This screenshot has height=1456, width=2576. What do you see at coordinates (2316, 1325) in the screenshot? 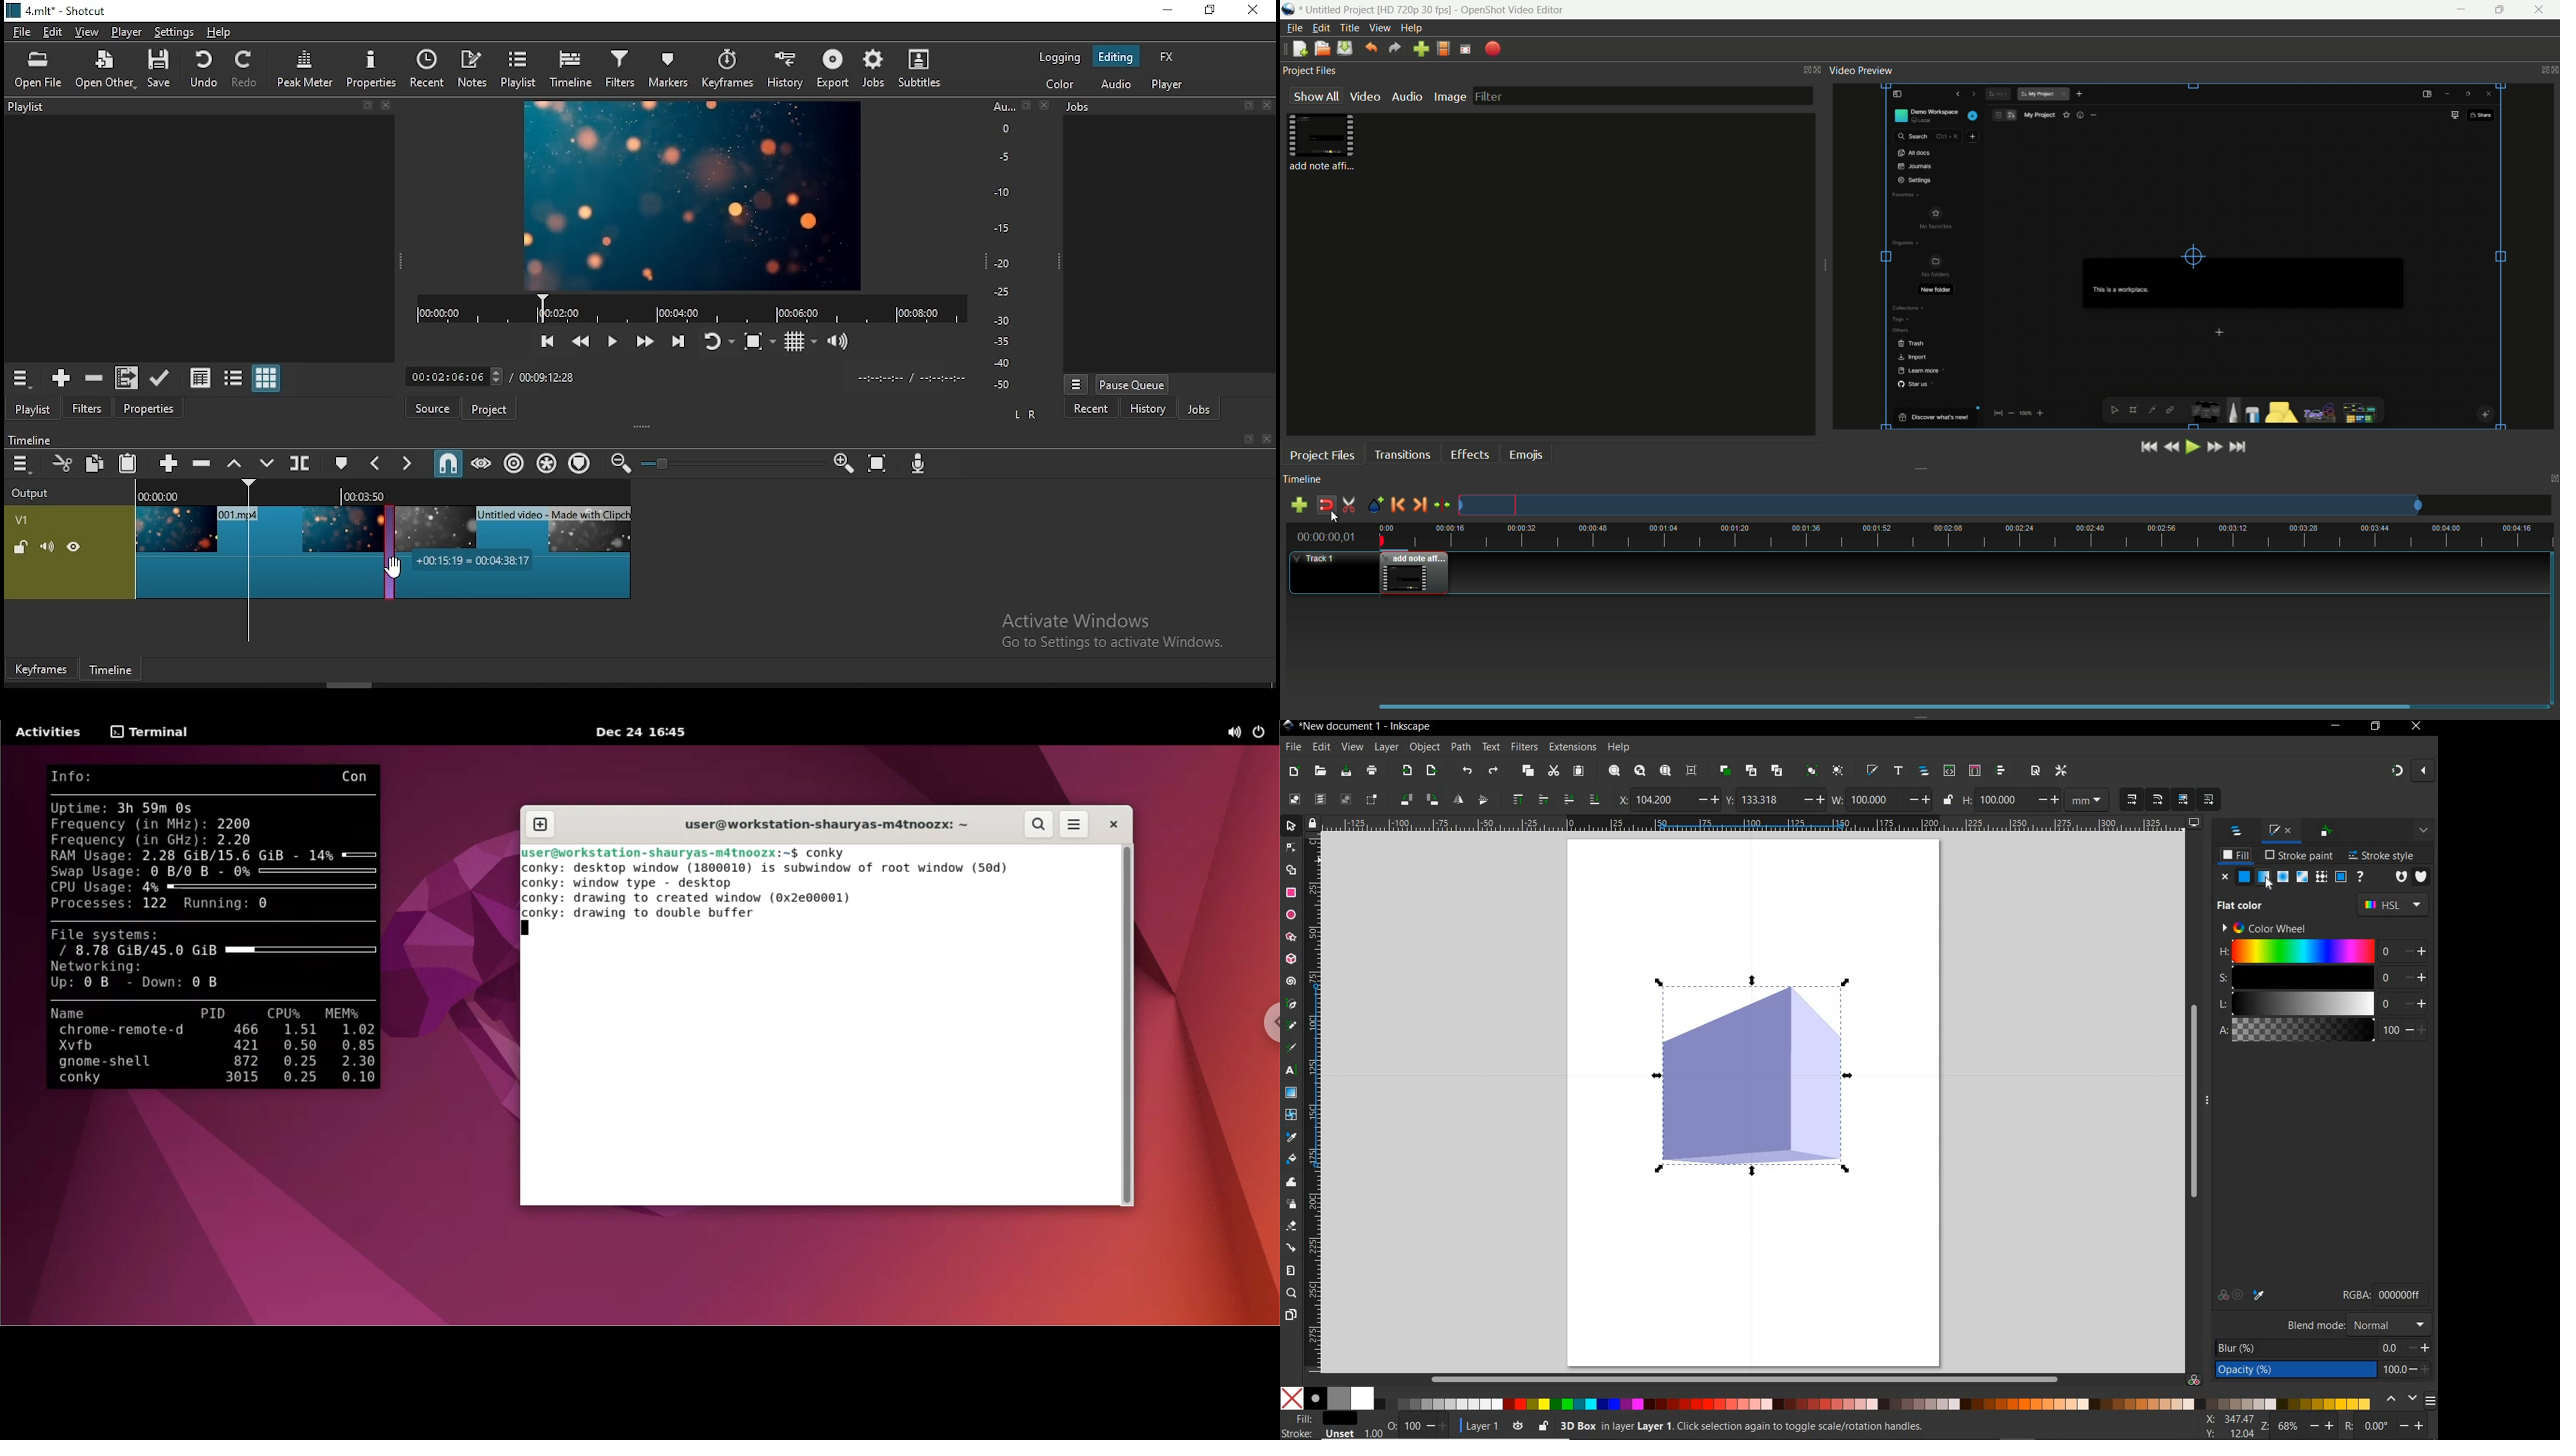
I see `BLEND MODE` at bounding box center [2316, 1325].